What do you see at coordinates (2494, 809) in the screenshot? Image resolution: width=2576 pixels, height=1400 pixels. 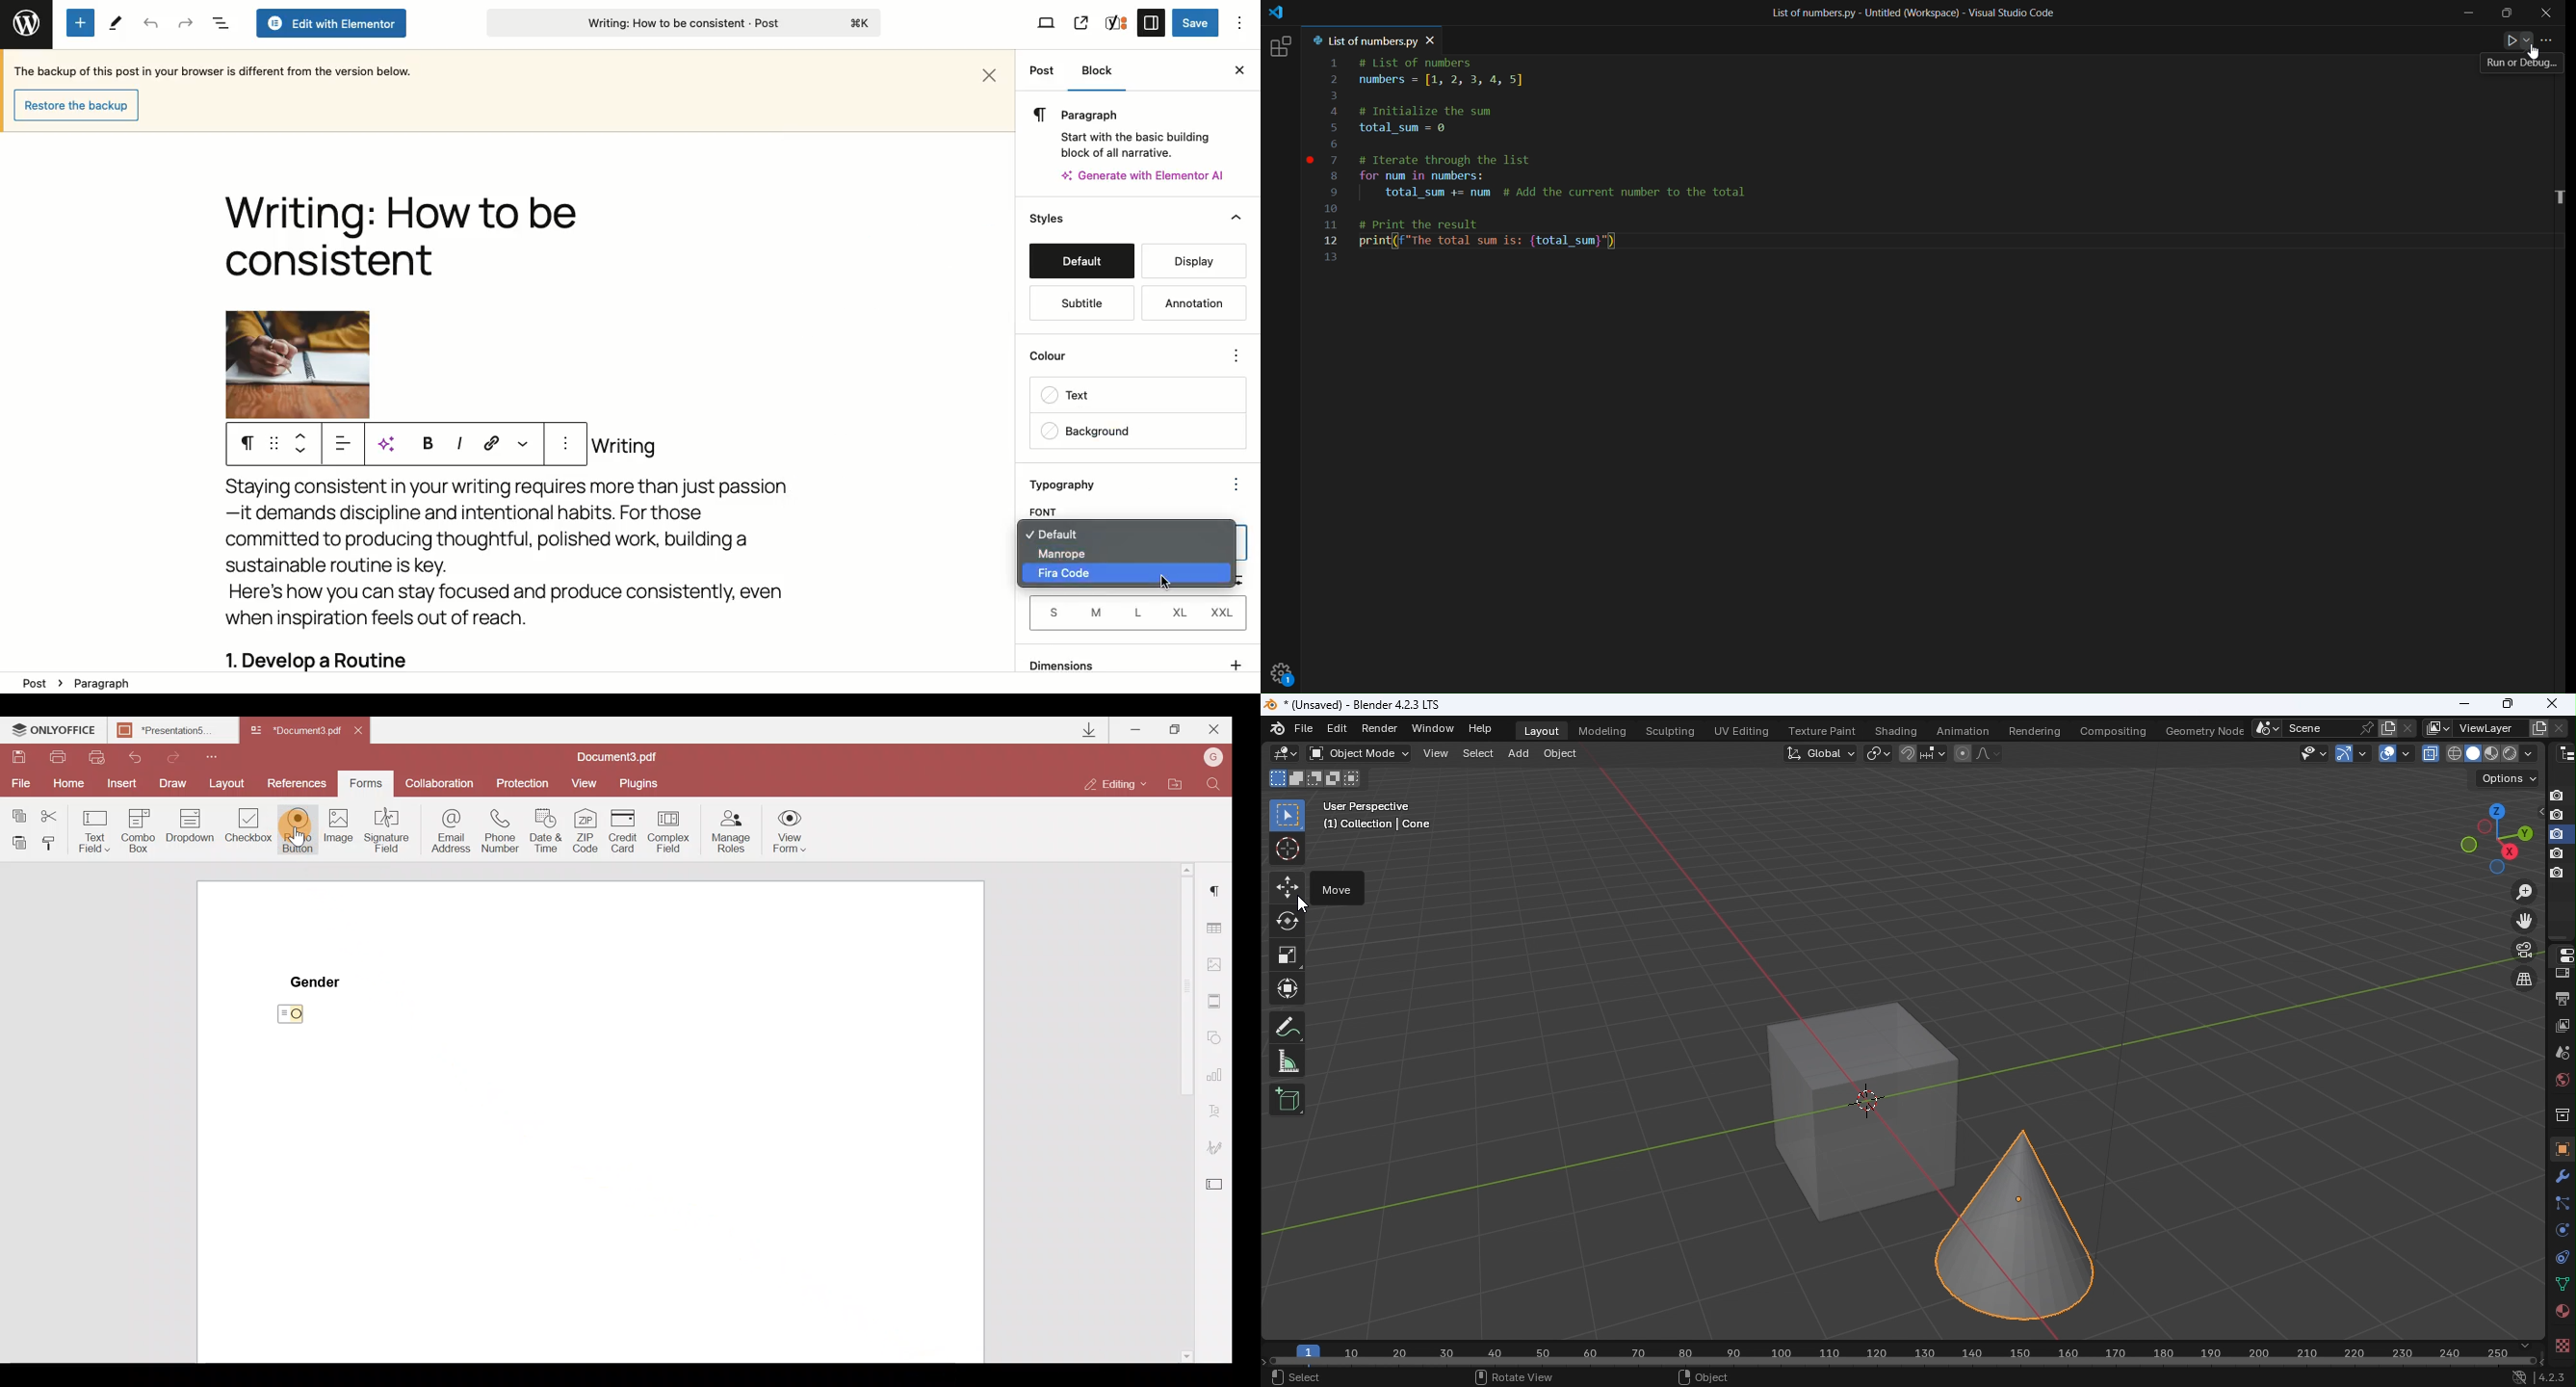 I see `Rotate the view` at bounding box center [2494, 809].